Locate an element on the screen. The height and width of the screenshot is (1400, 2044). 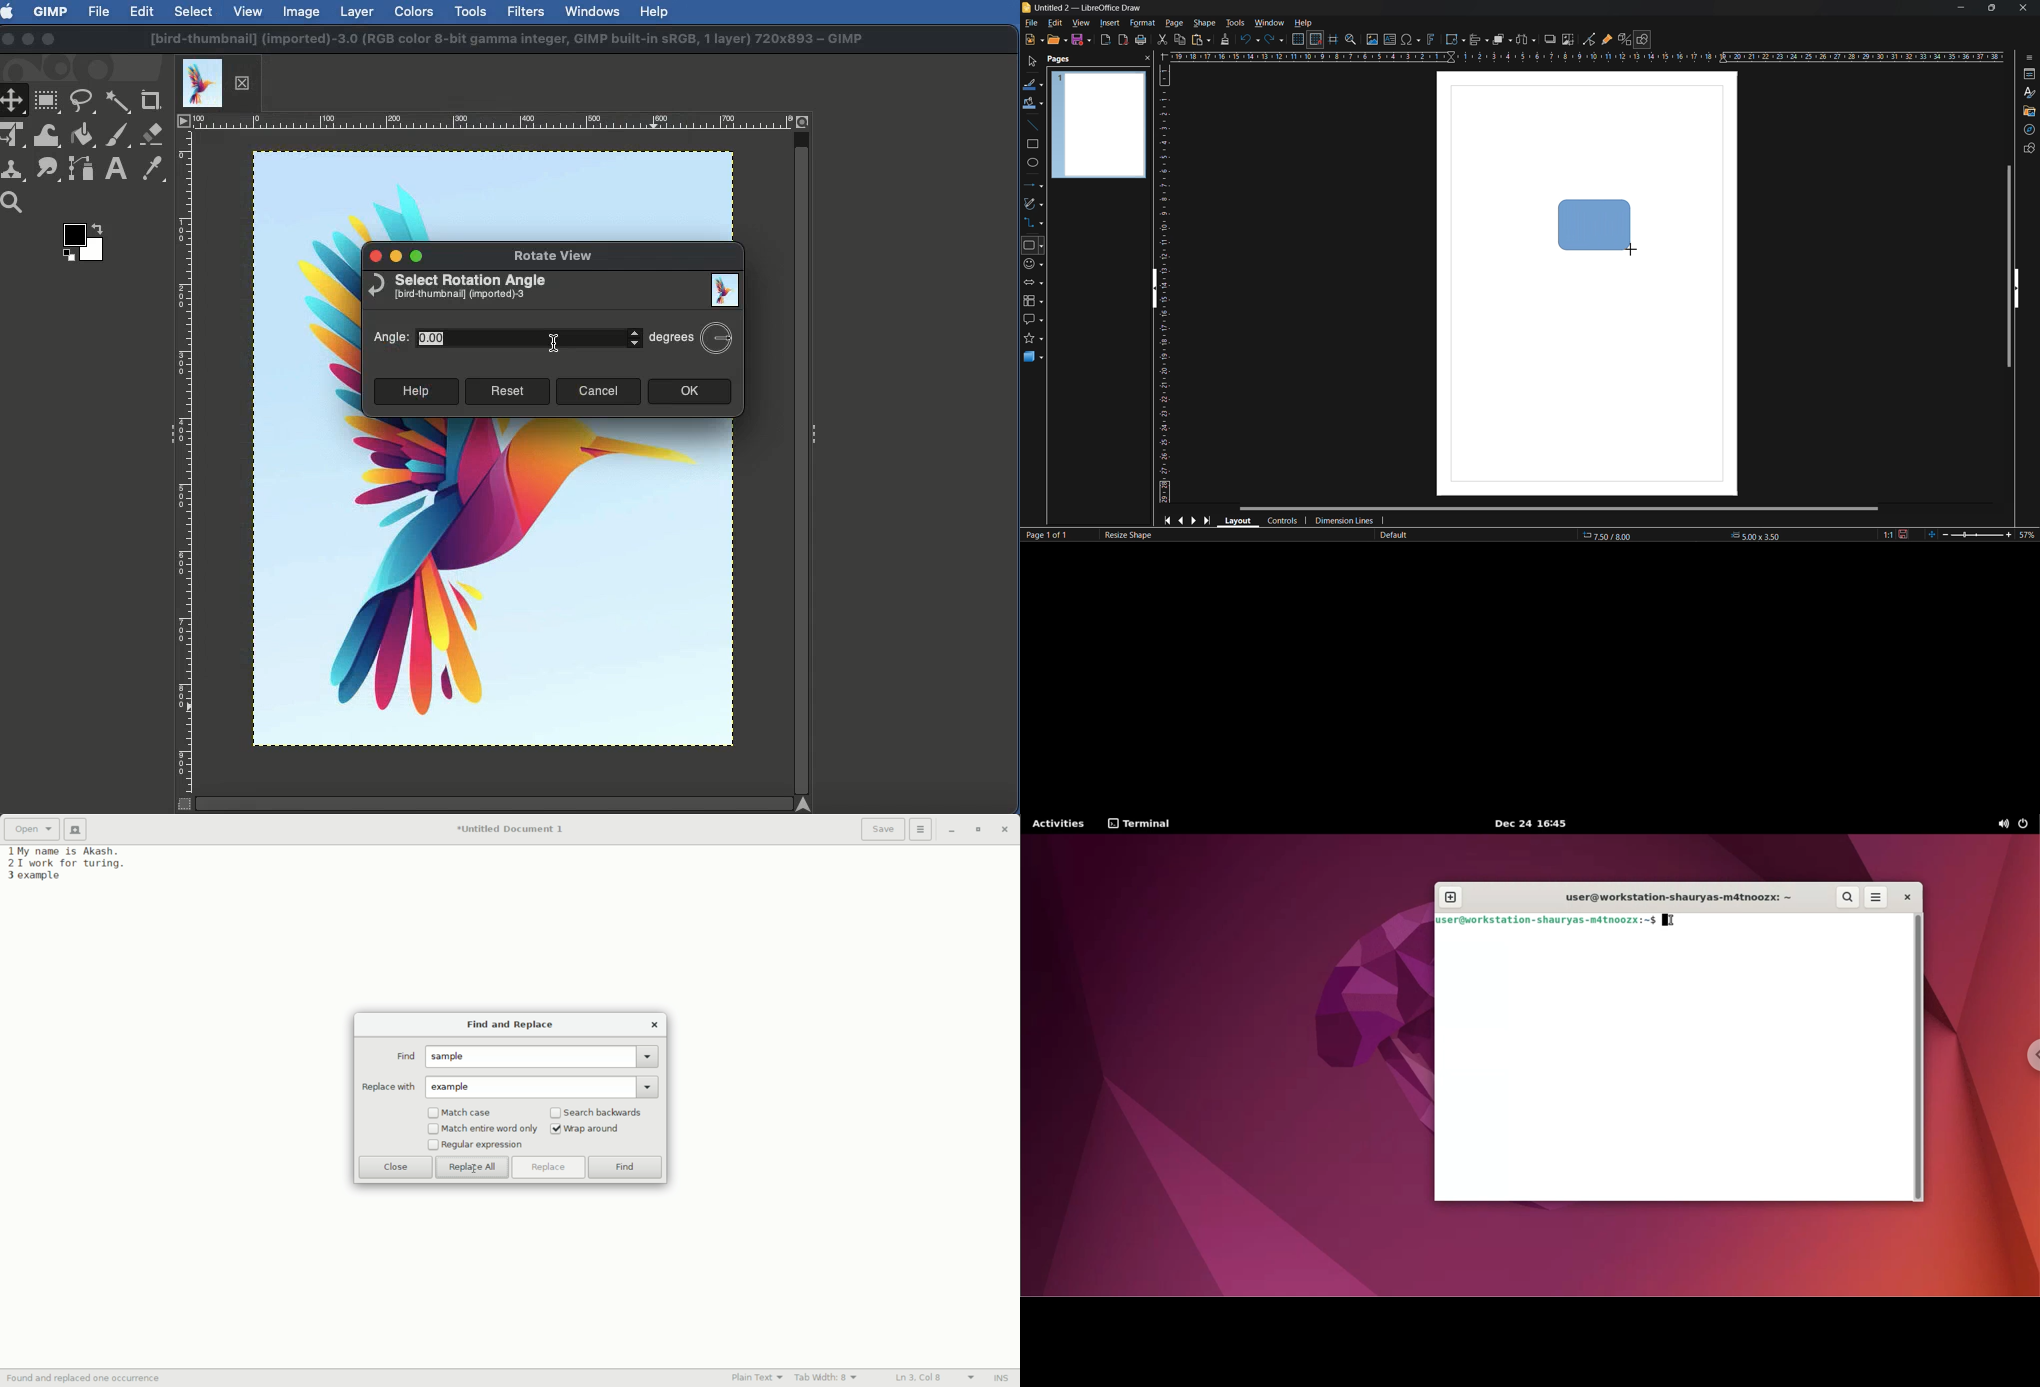
slide master name is located at coordinates (1391, 537).